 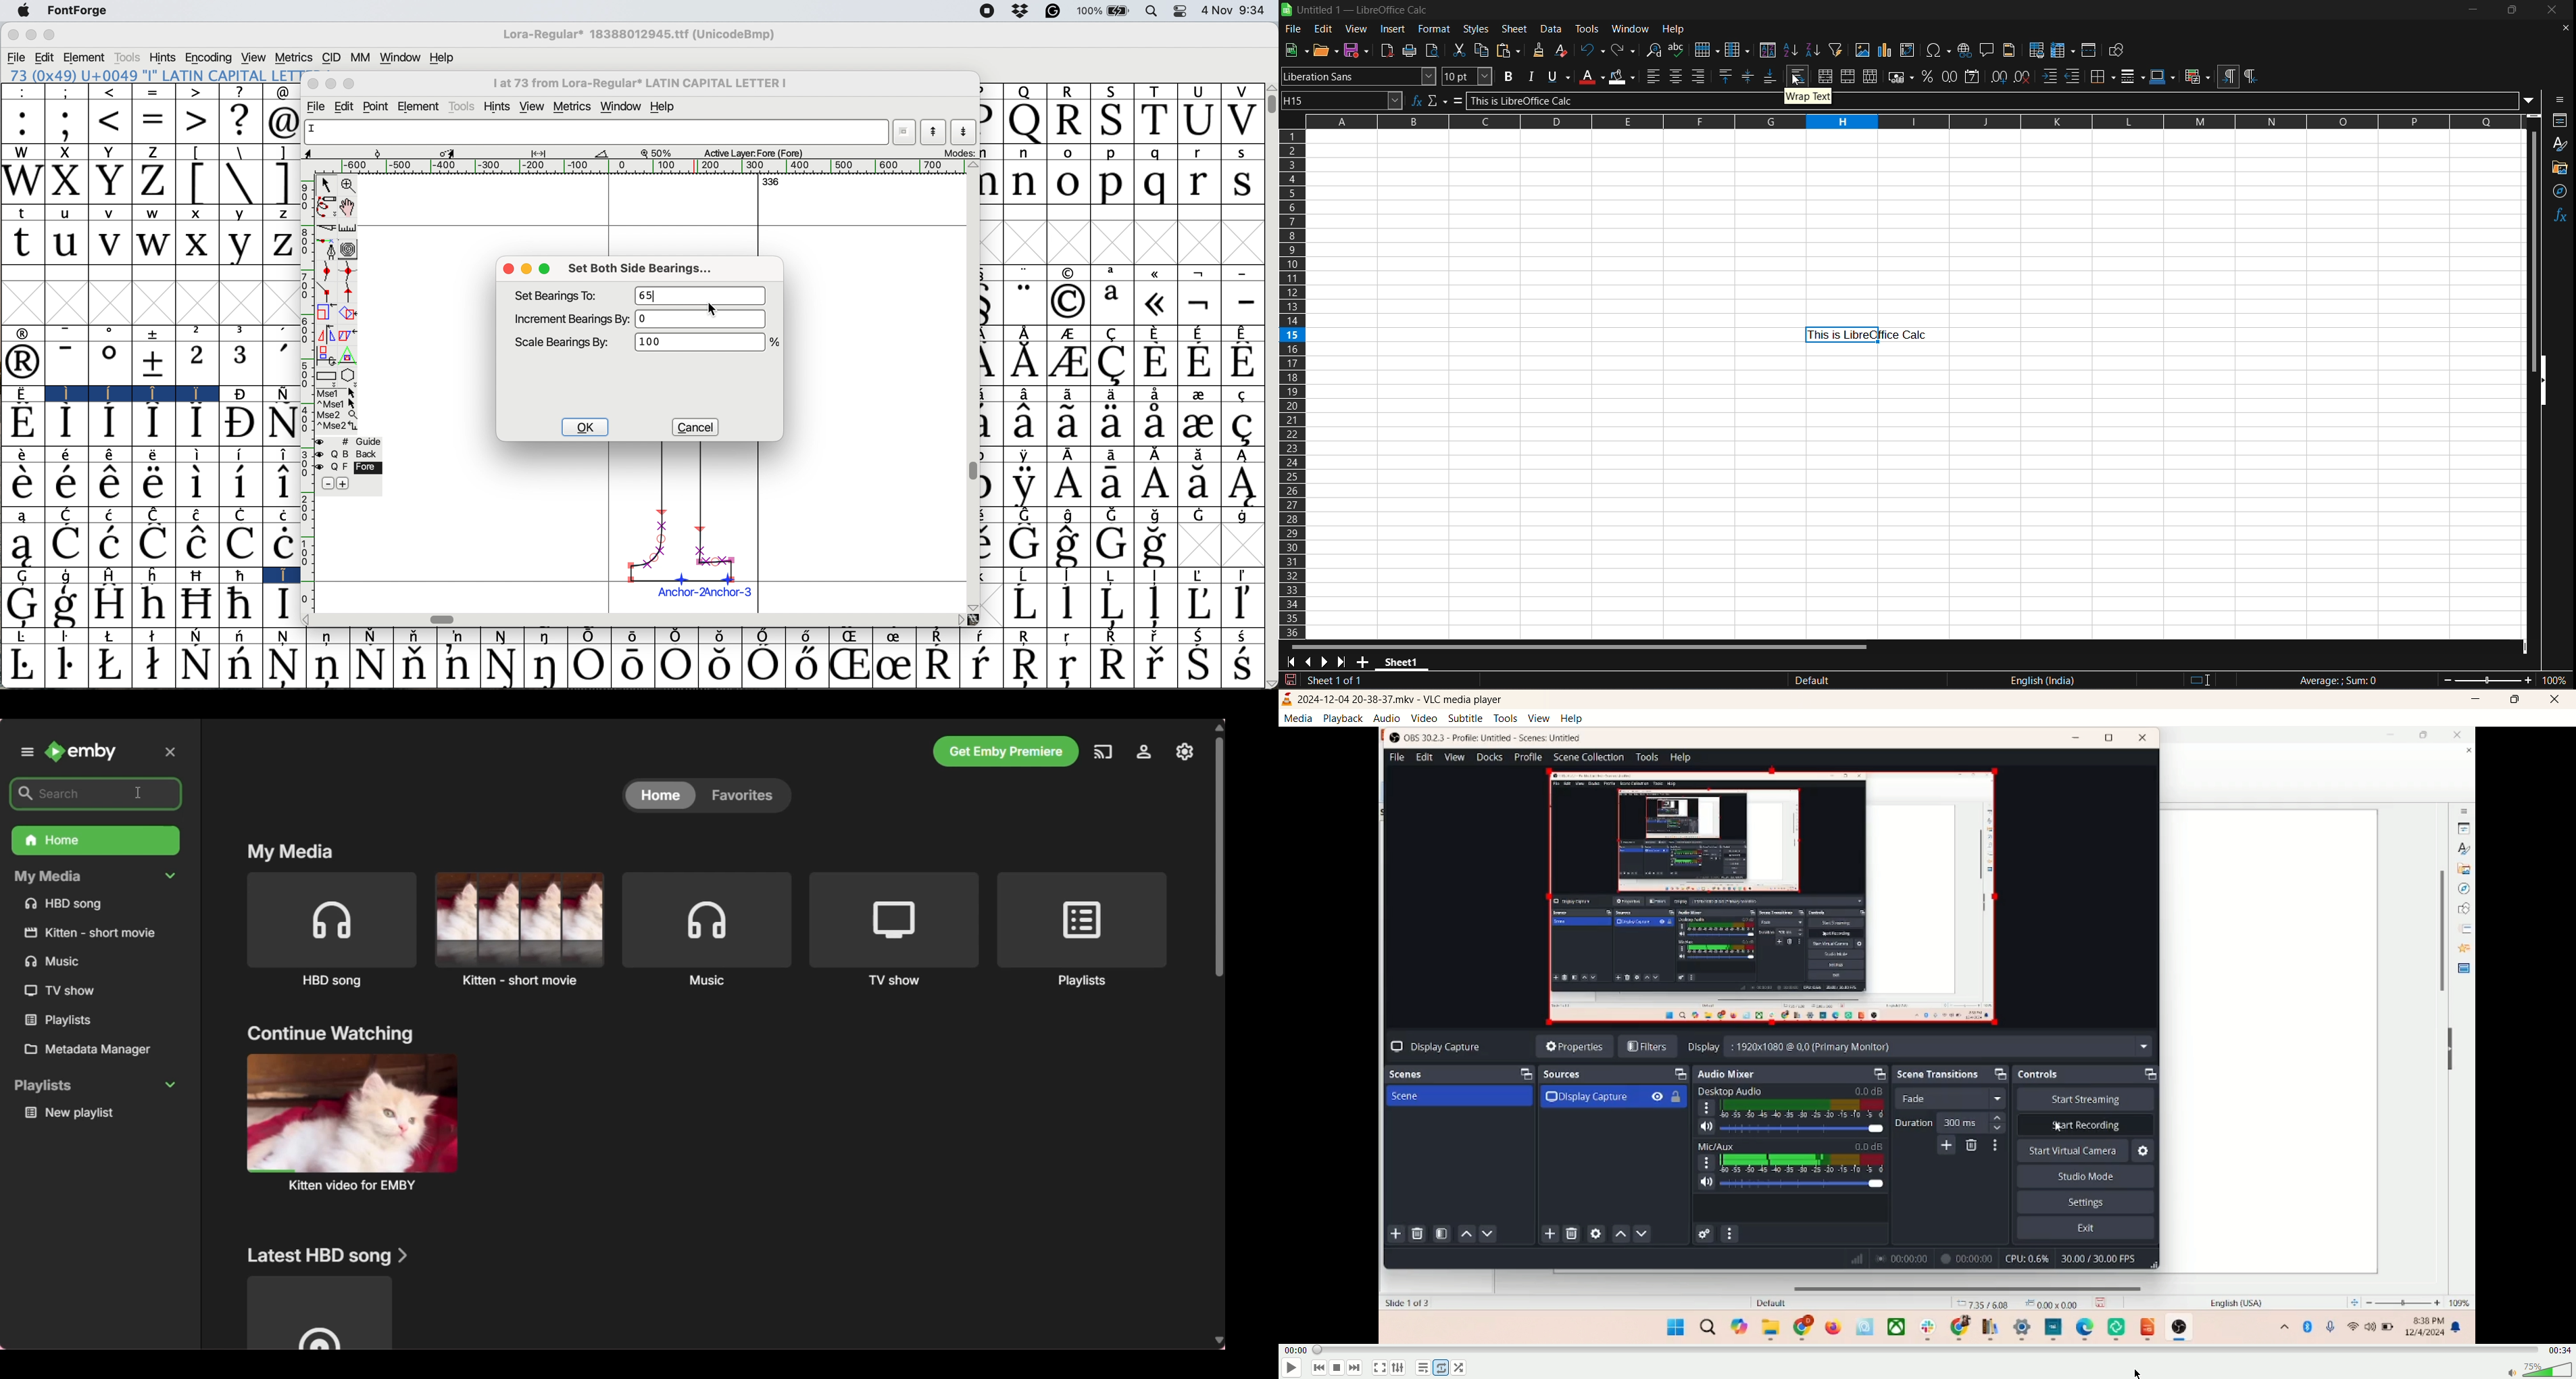 I want to click on metrics, so click(x=293, y=58).